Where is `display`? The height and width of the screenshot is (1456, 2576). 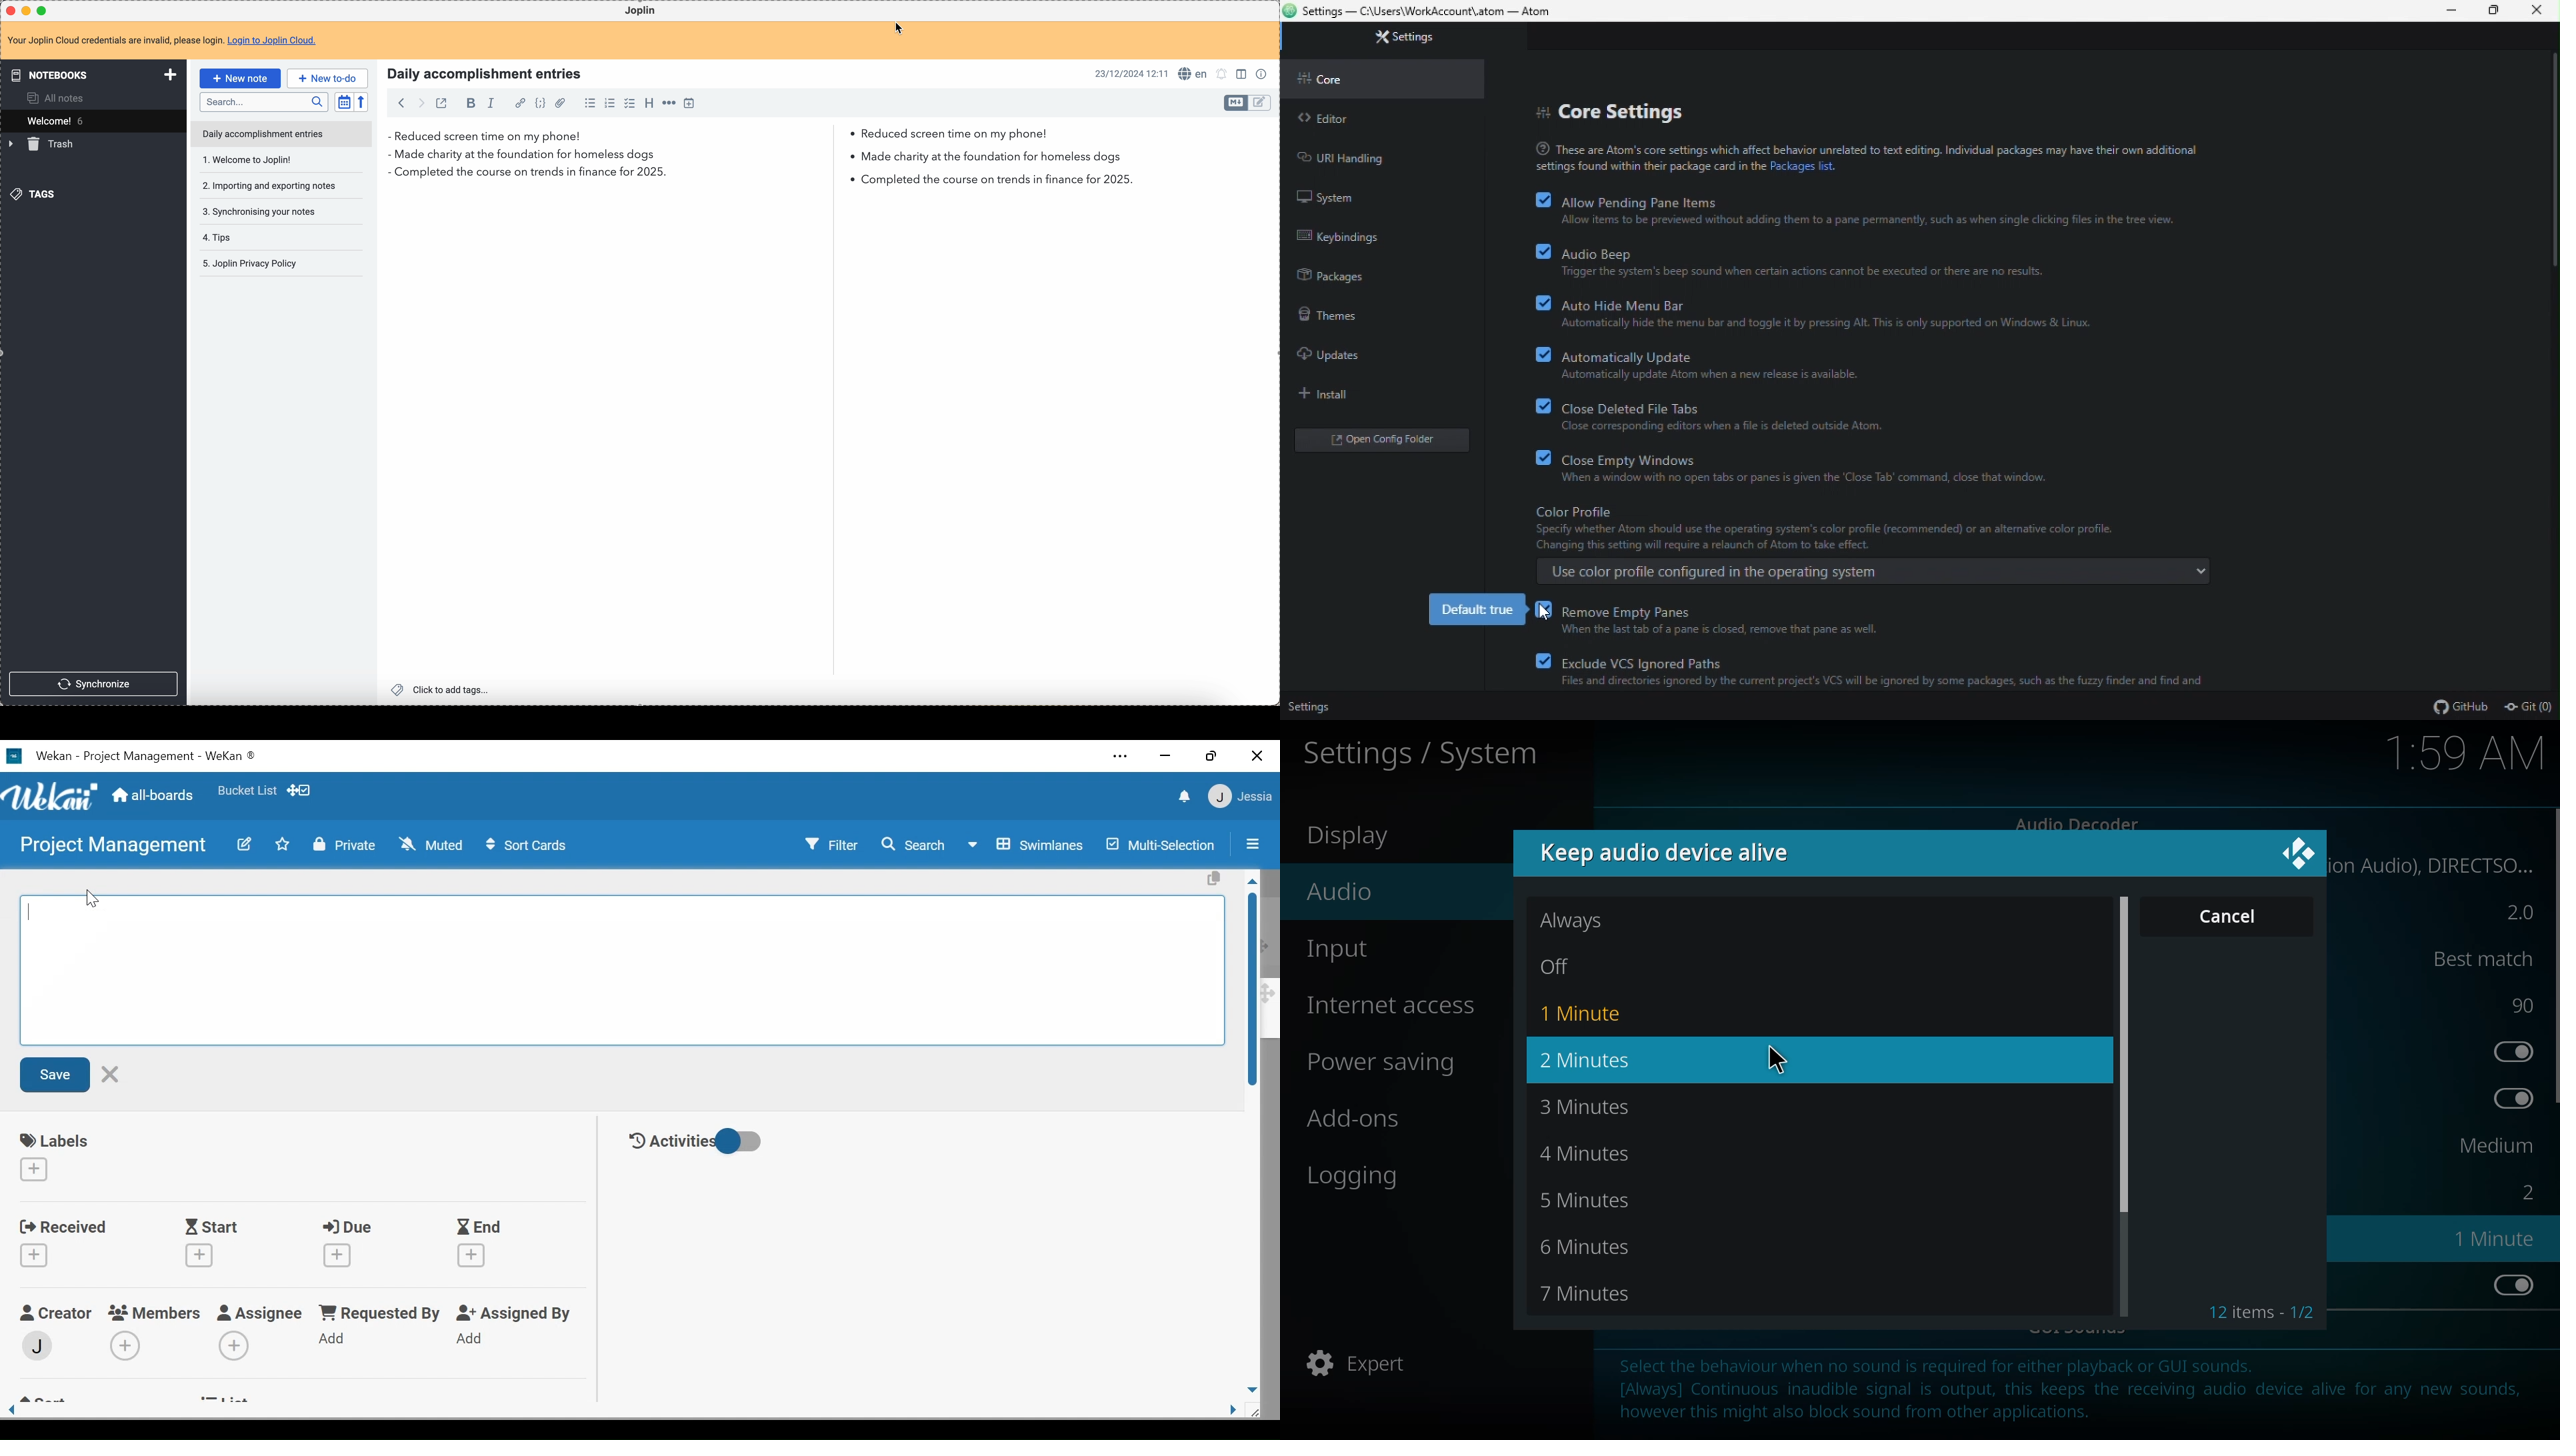 display is located at coordinates (1353, 837).